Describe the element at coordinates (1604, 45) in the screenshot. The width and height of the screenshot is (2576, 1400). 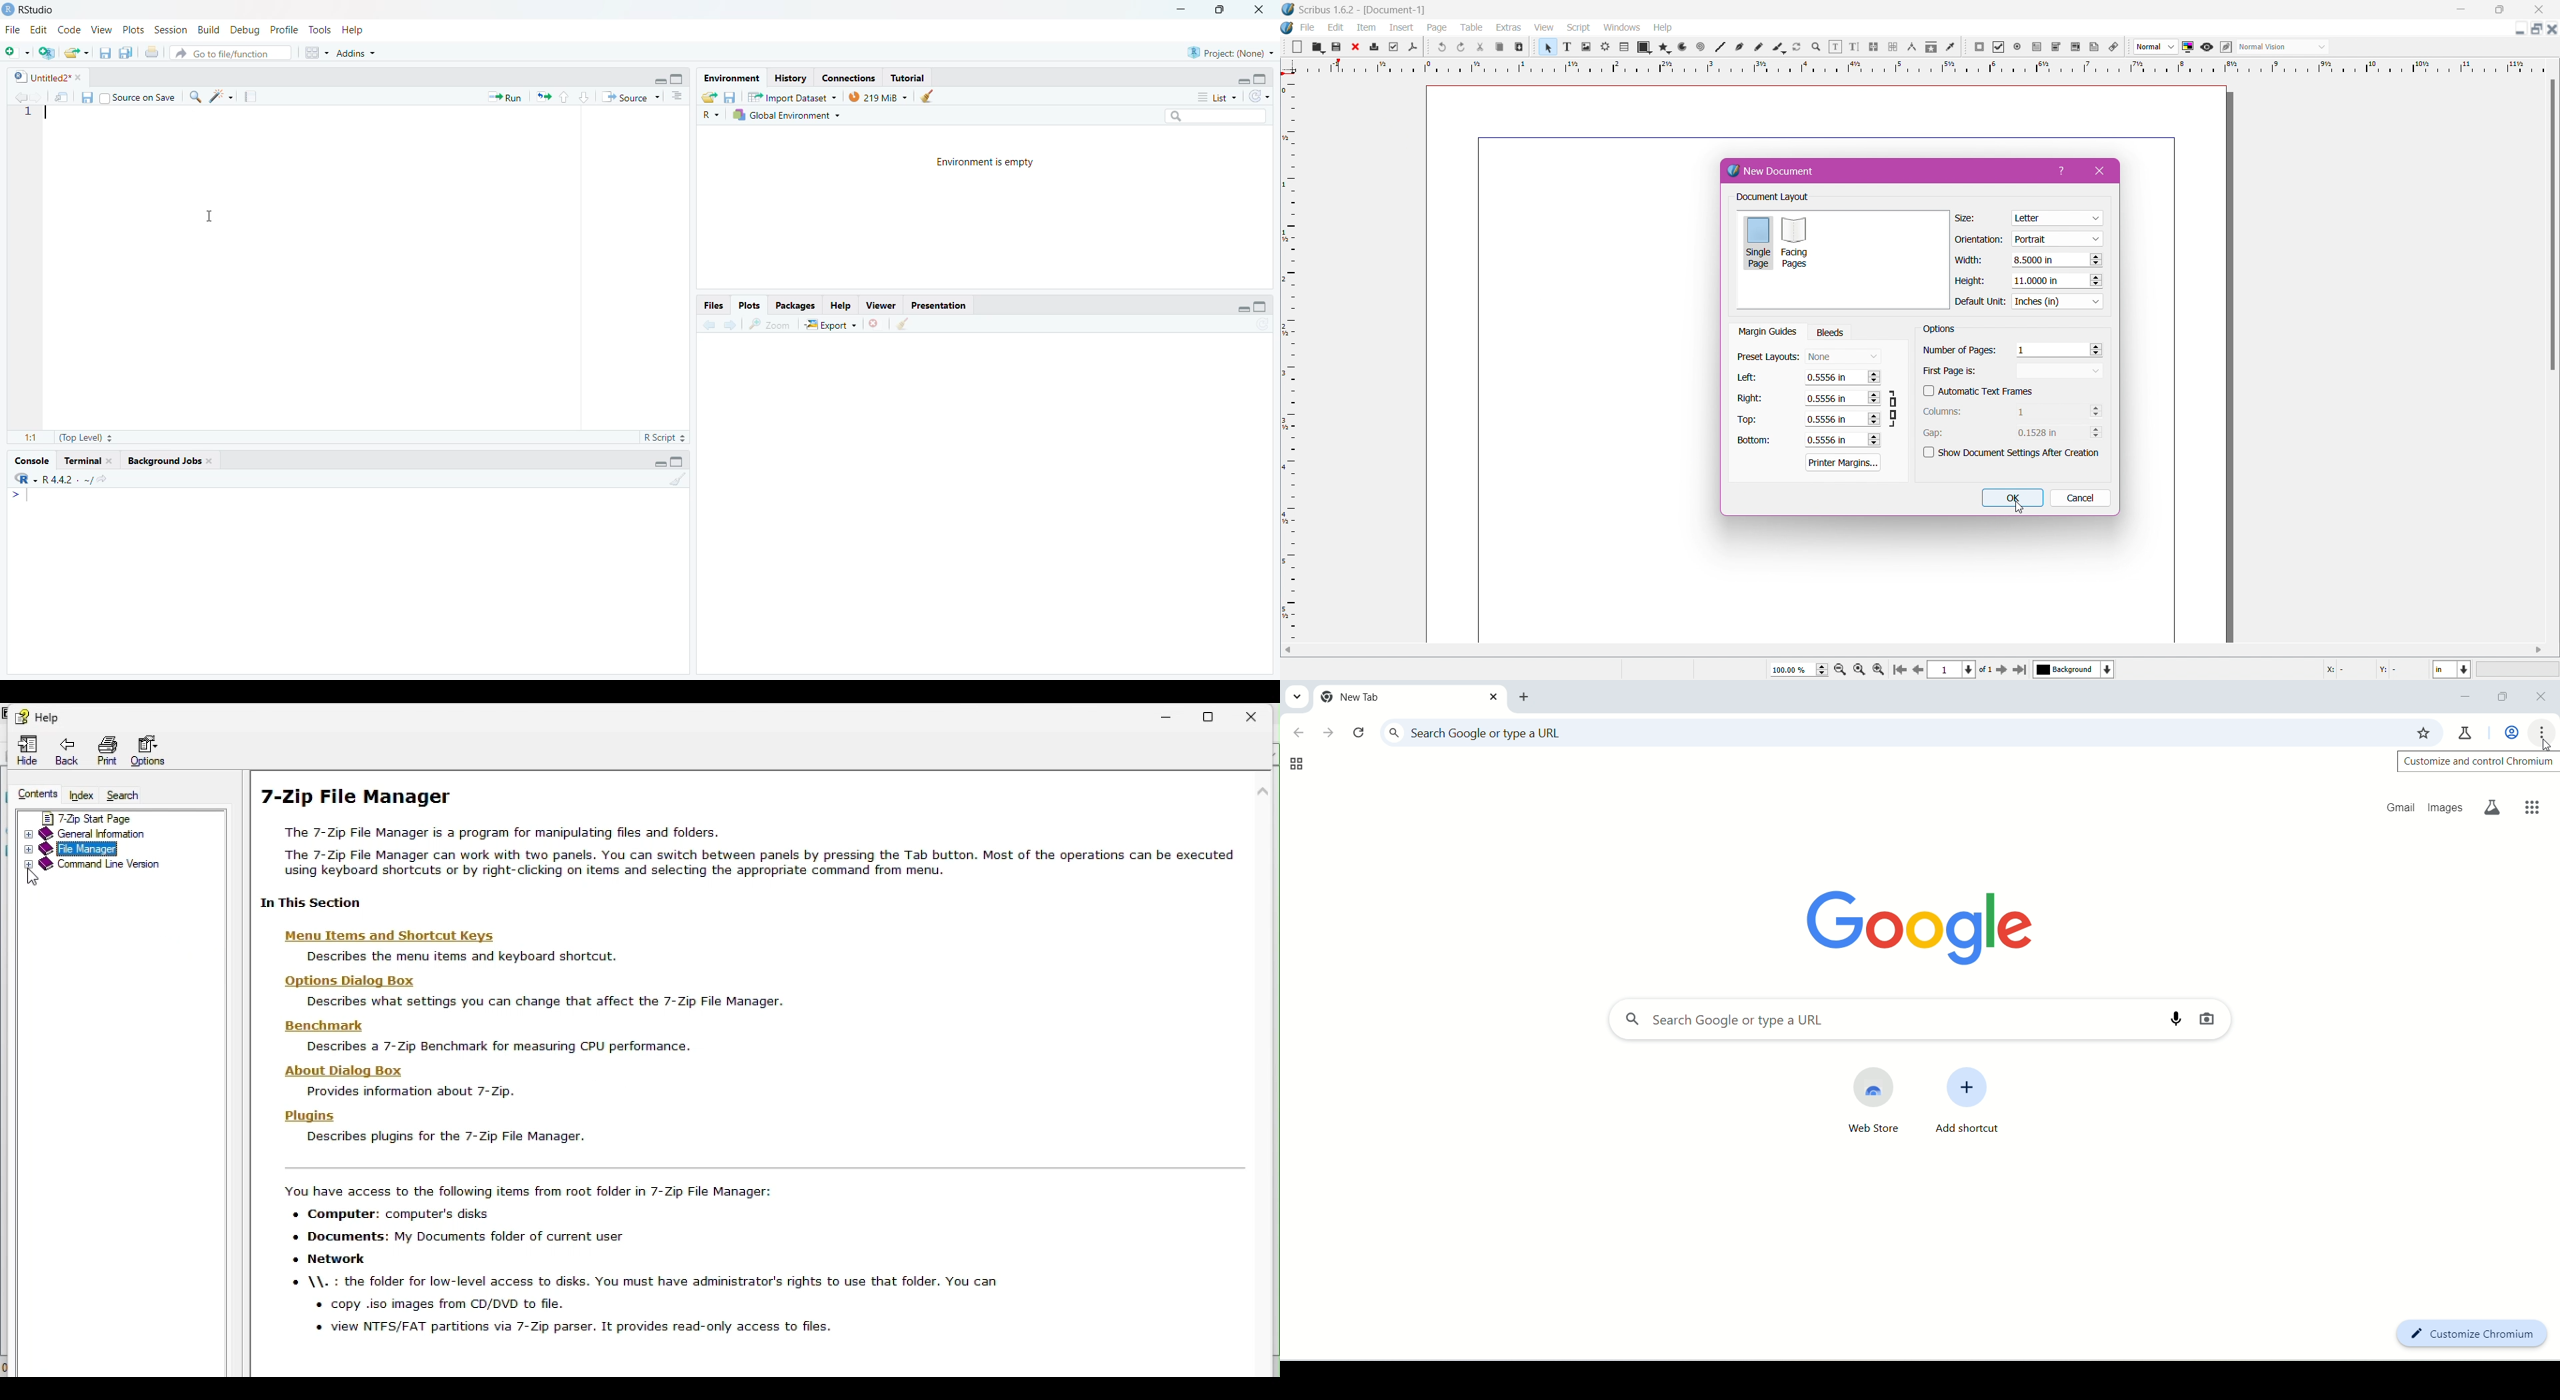
I see `icon` at that location.